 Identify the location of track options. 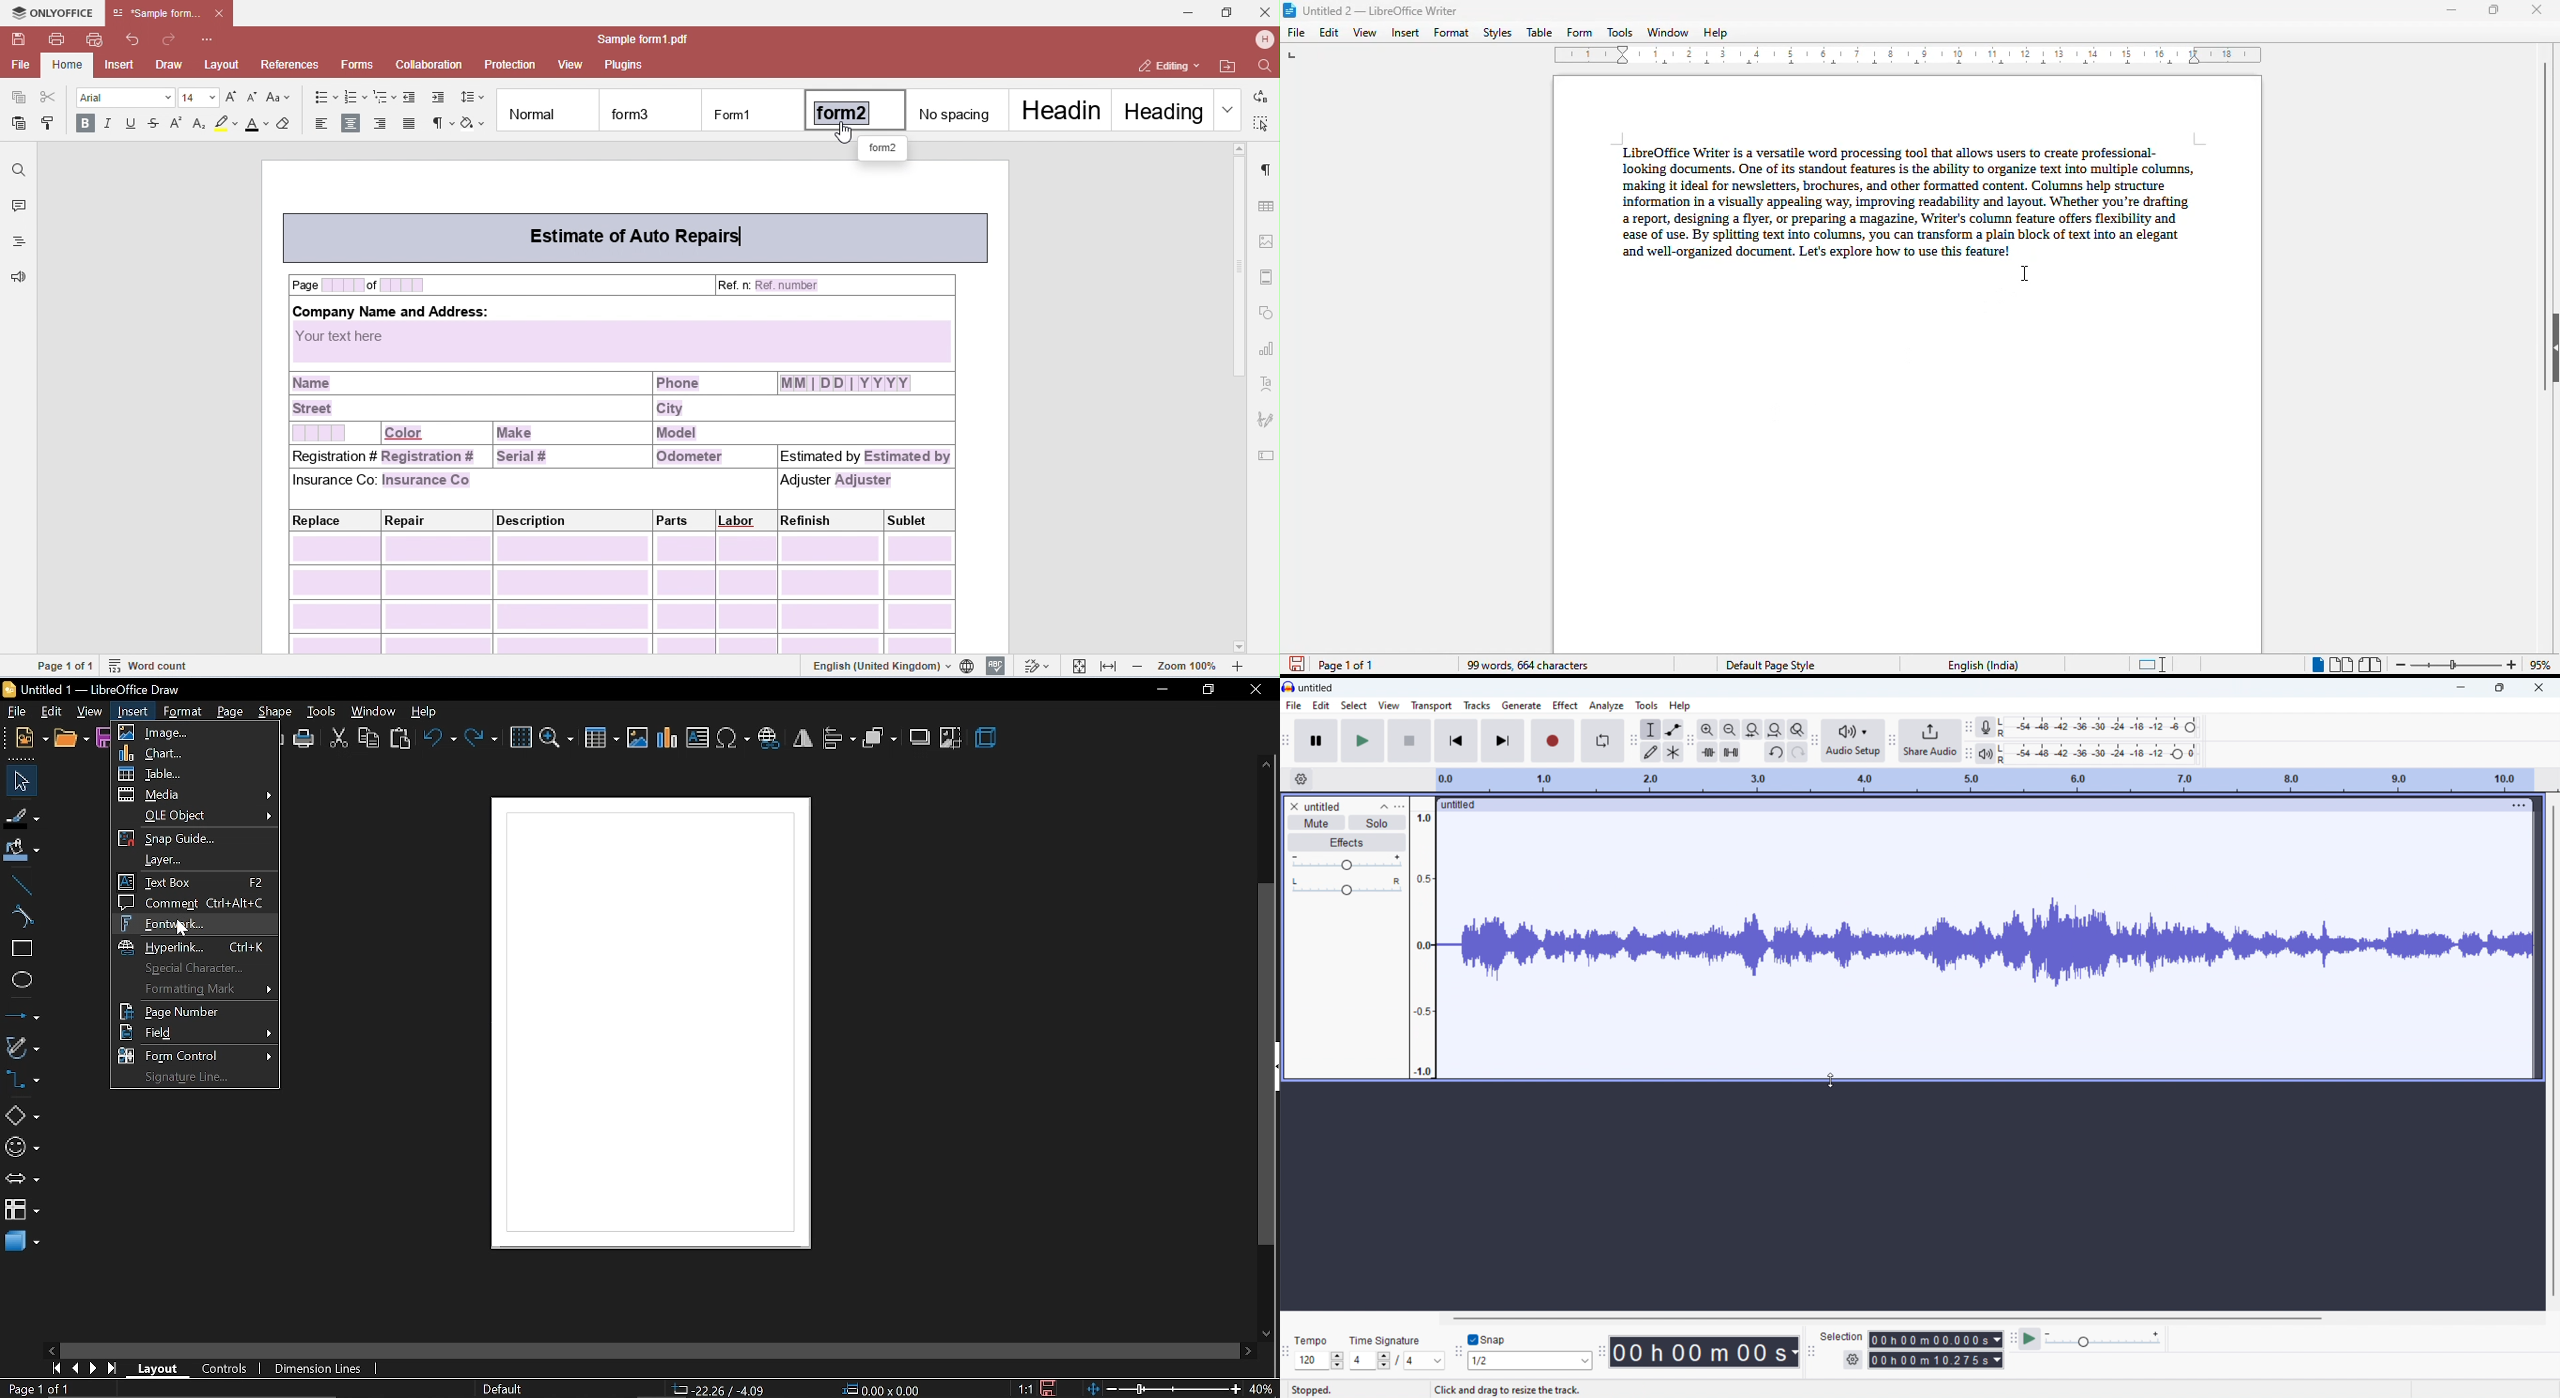
(2517, 805).